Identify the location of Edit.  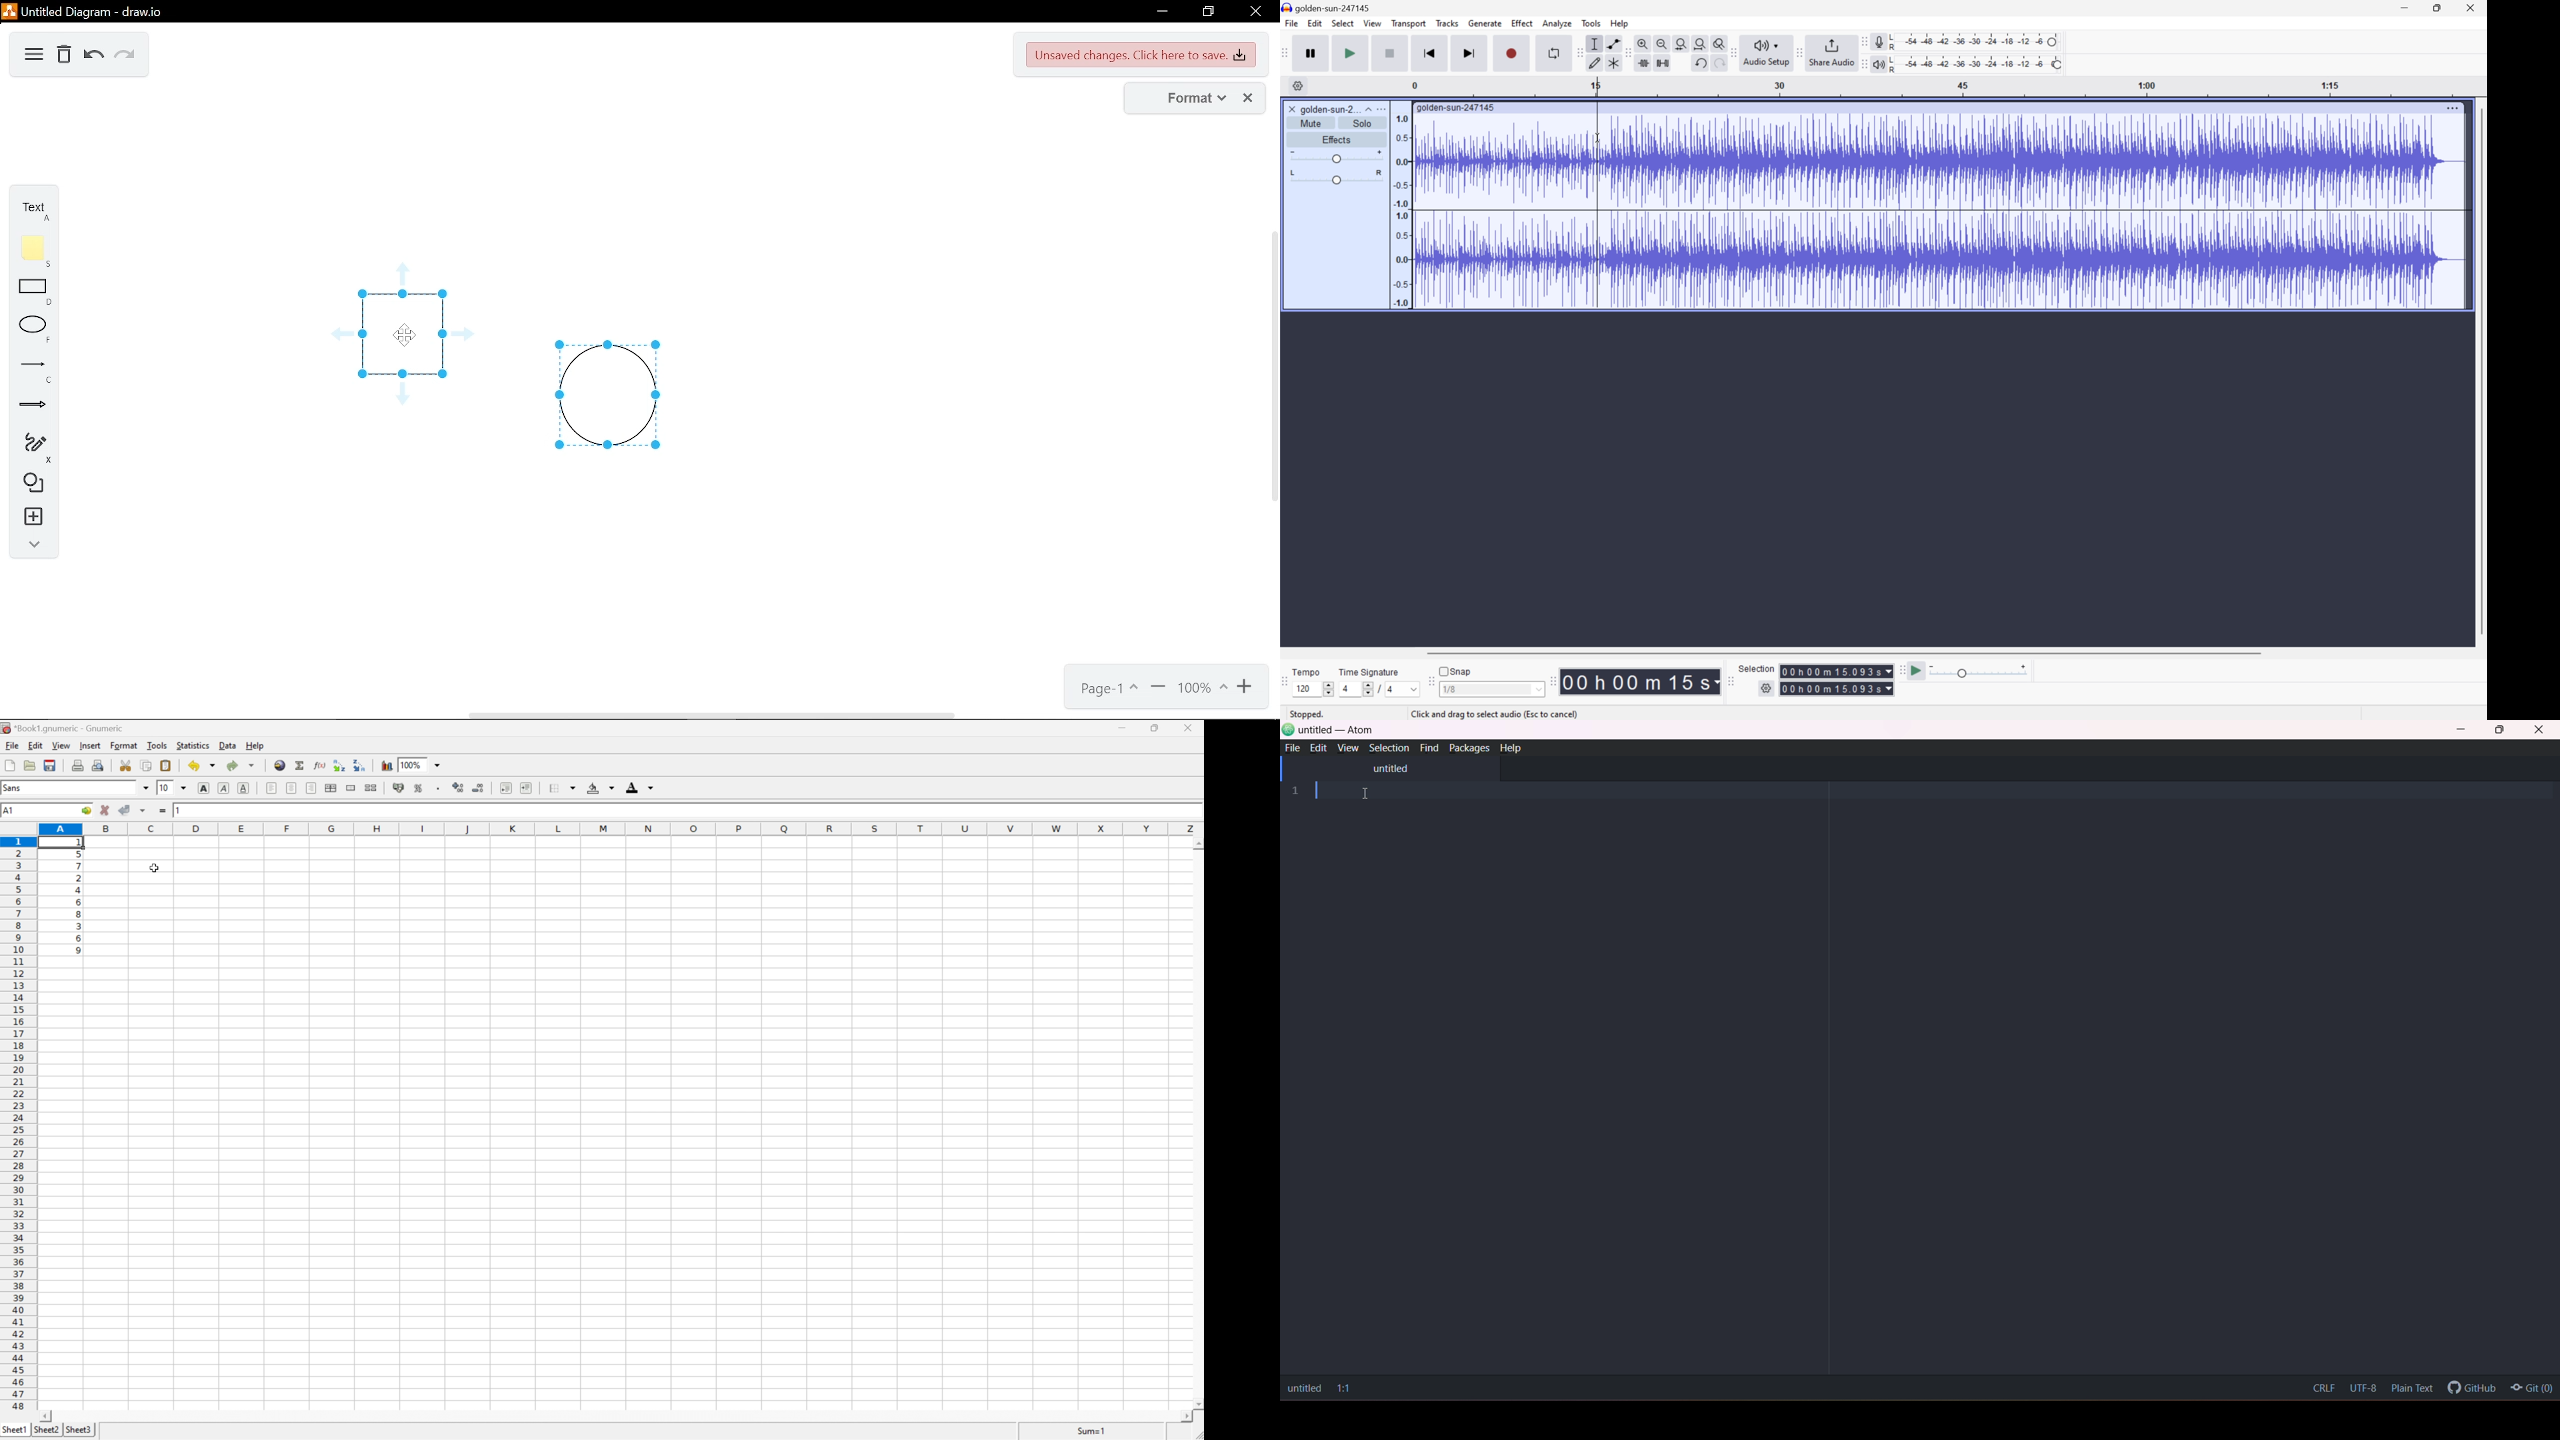
(1319, 748).